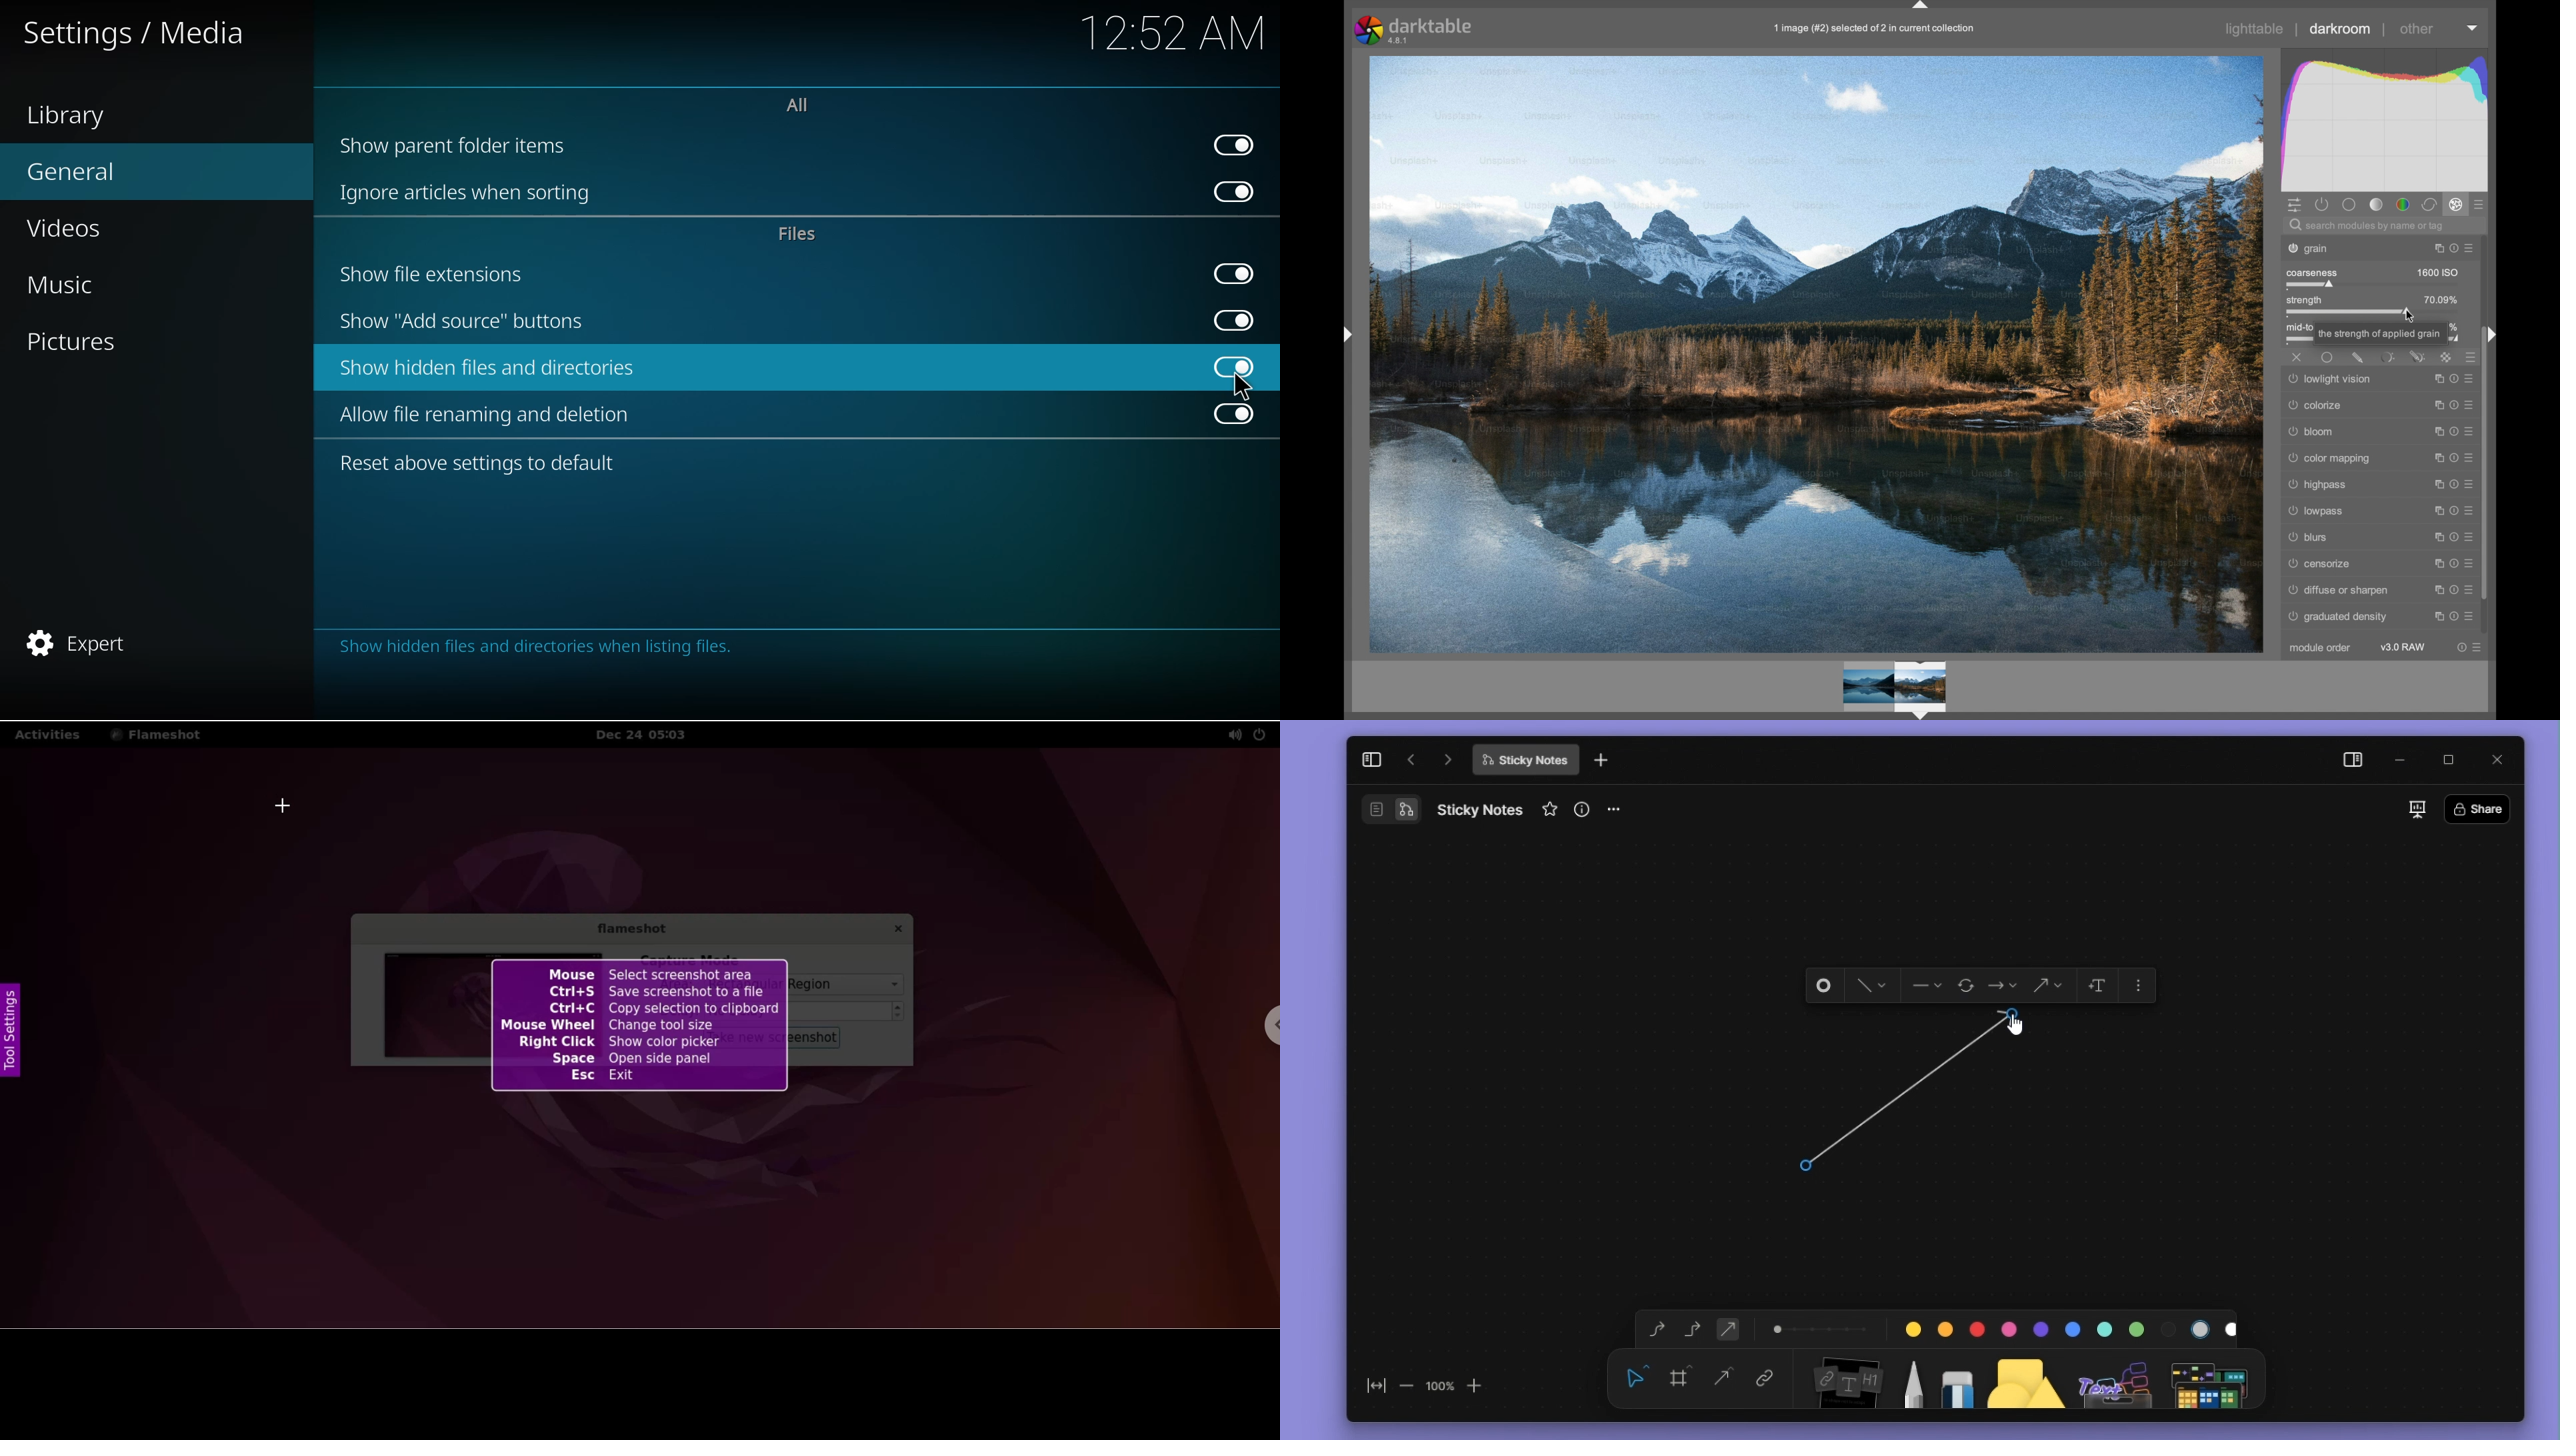  Describe the element at coordinates (2315, 512) in the screenshot. I see `lowpass` at that location.